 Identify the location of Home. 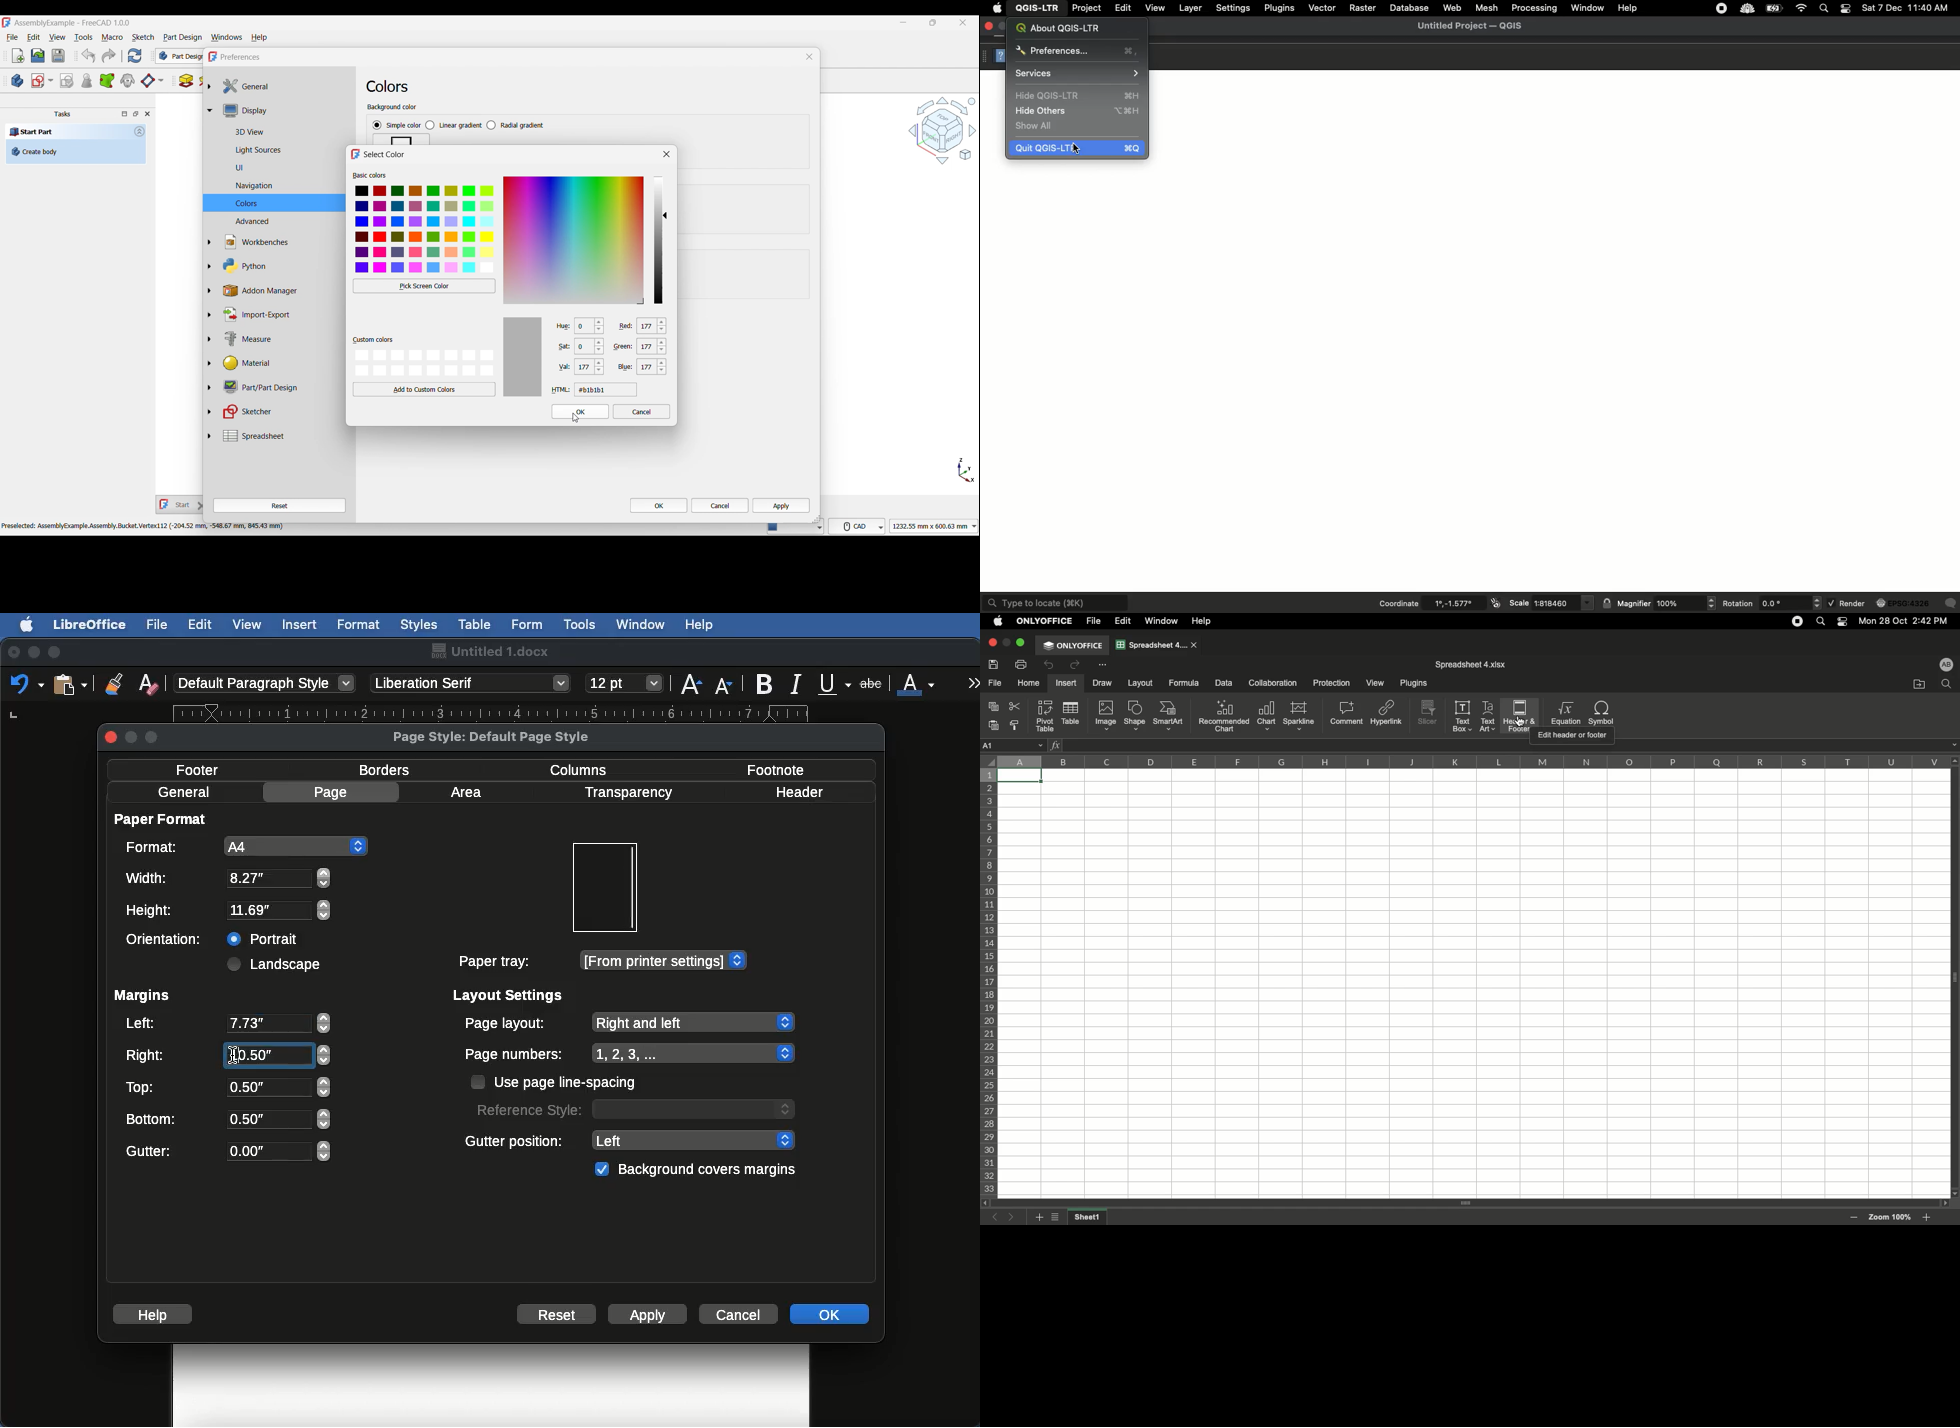
(1029, 684).